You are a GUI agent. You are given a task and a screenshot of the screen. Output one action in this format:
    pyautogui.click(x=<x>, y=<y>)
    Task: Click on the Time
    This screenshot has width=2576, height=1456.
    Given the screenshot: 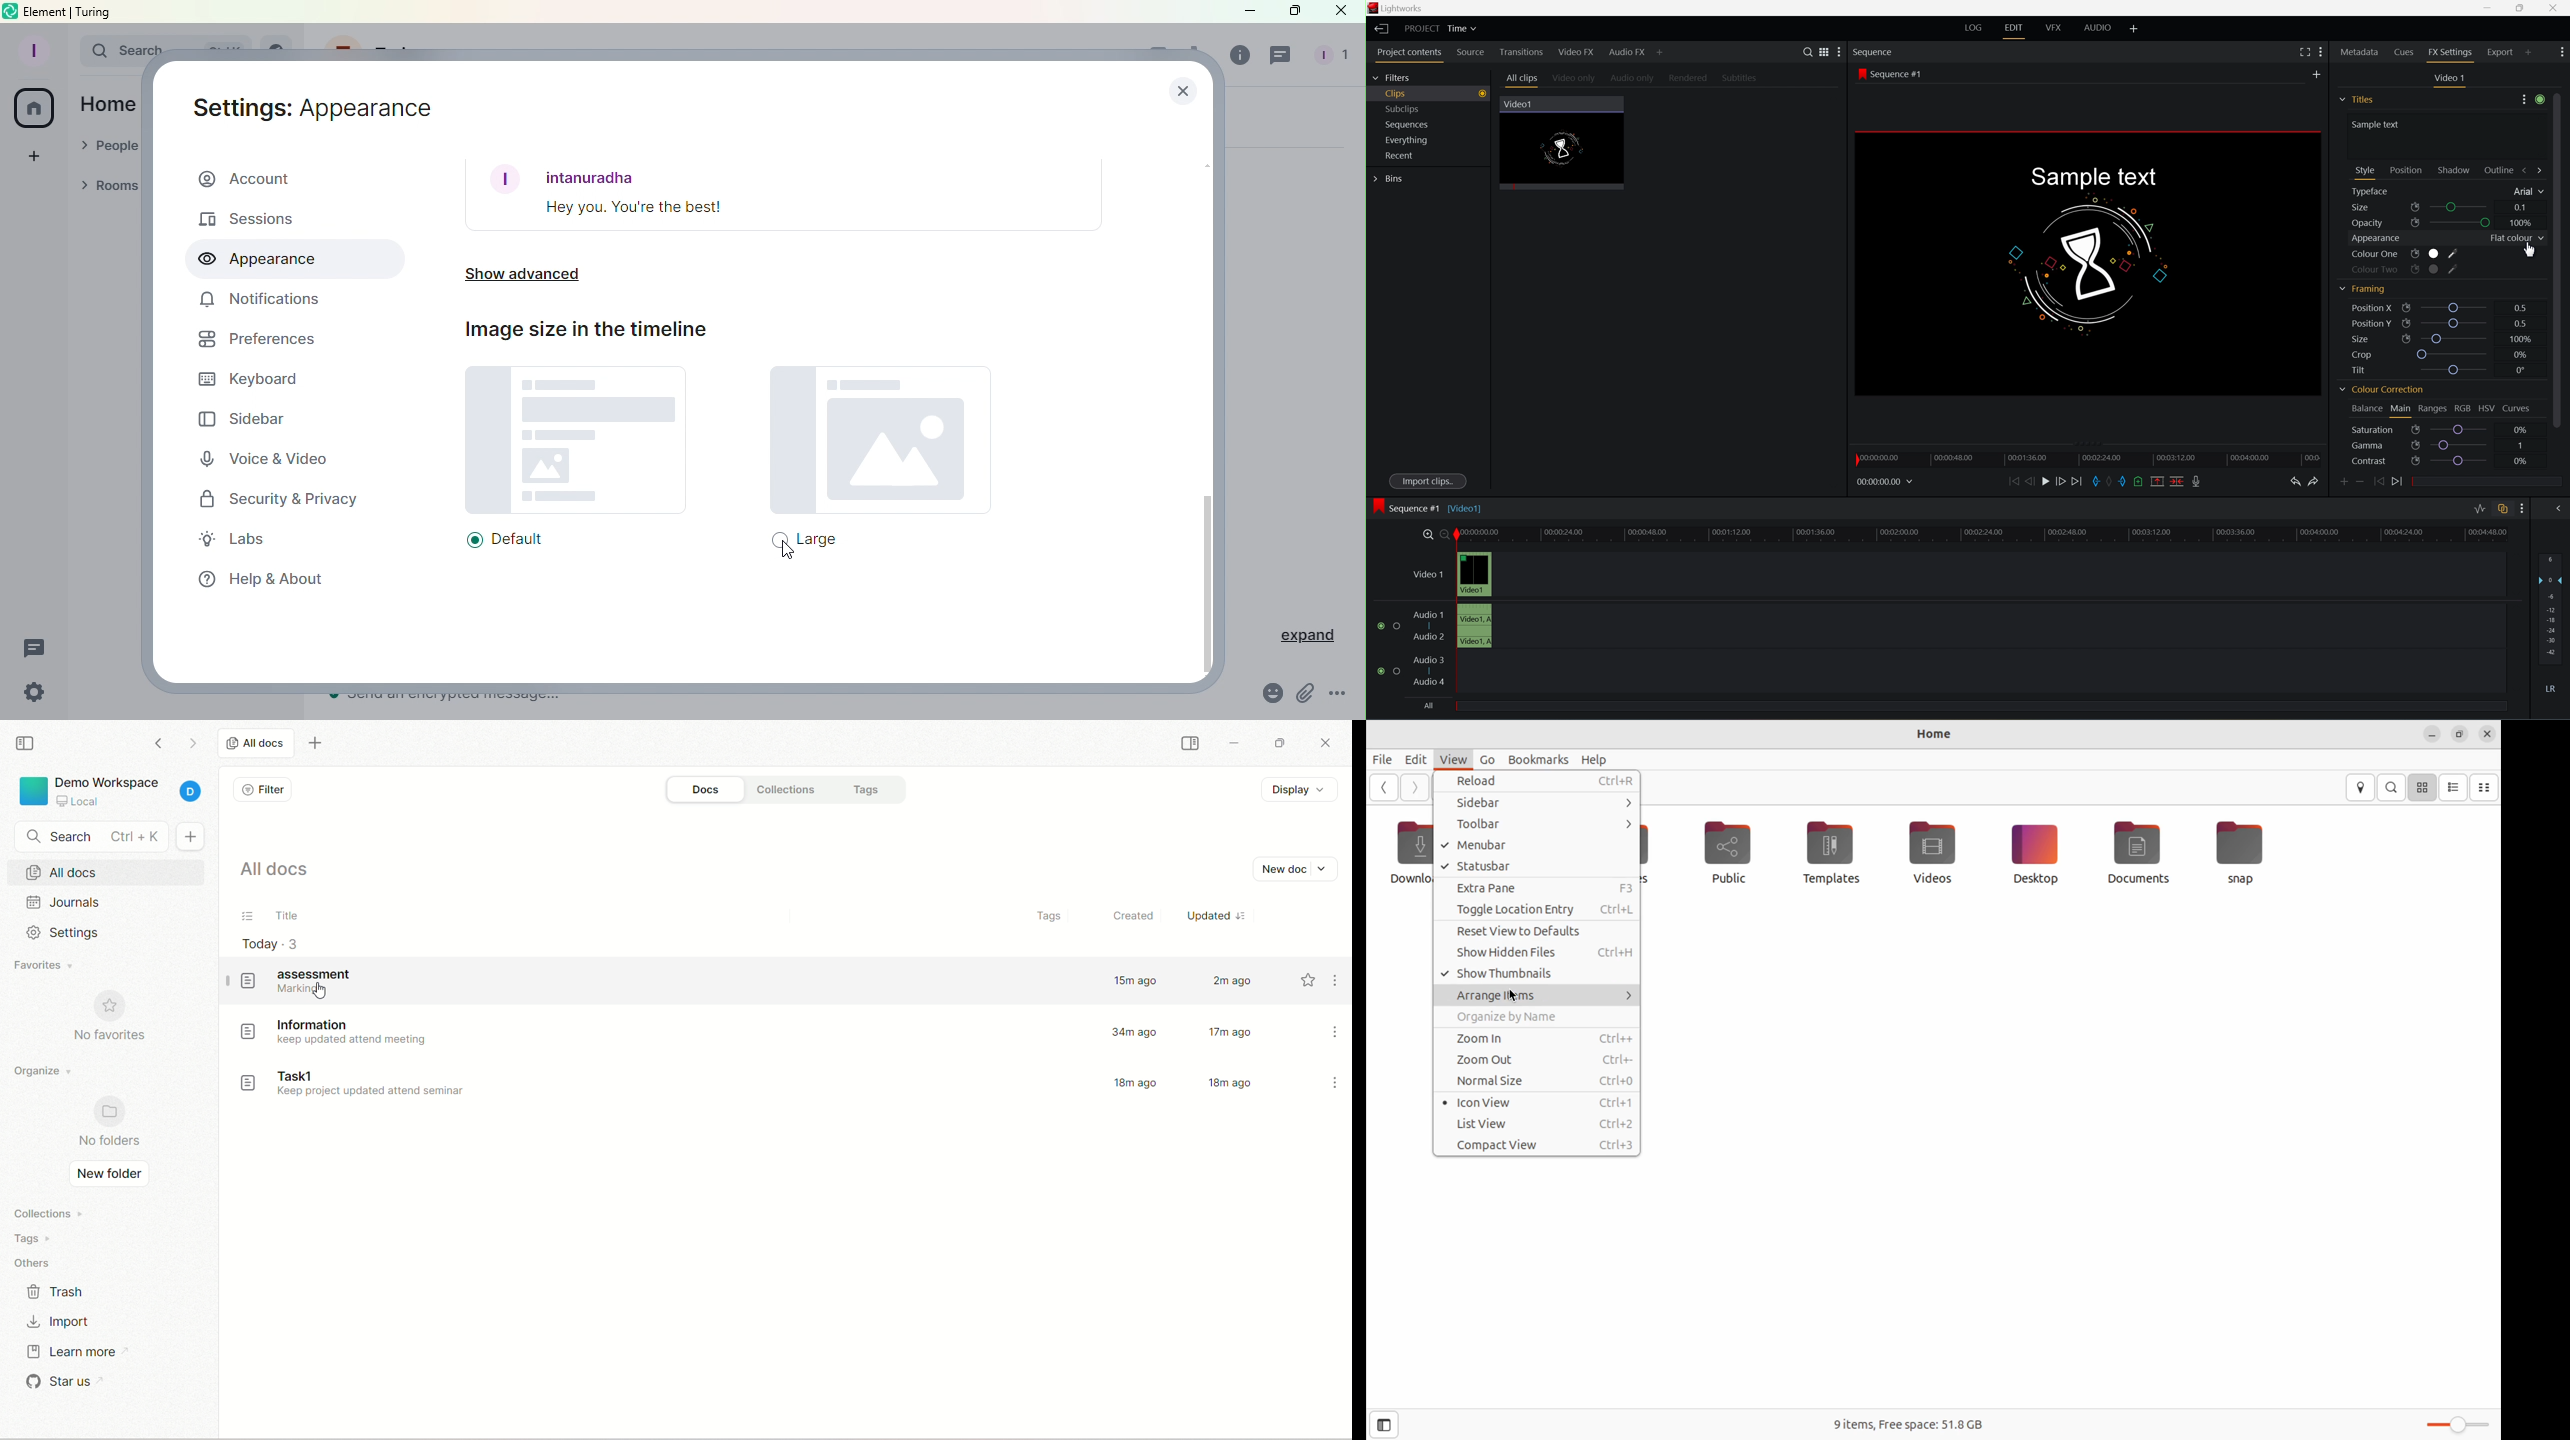 What is the action you would take?
    pyautogui.click(x=1463, y=29)
    